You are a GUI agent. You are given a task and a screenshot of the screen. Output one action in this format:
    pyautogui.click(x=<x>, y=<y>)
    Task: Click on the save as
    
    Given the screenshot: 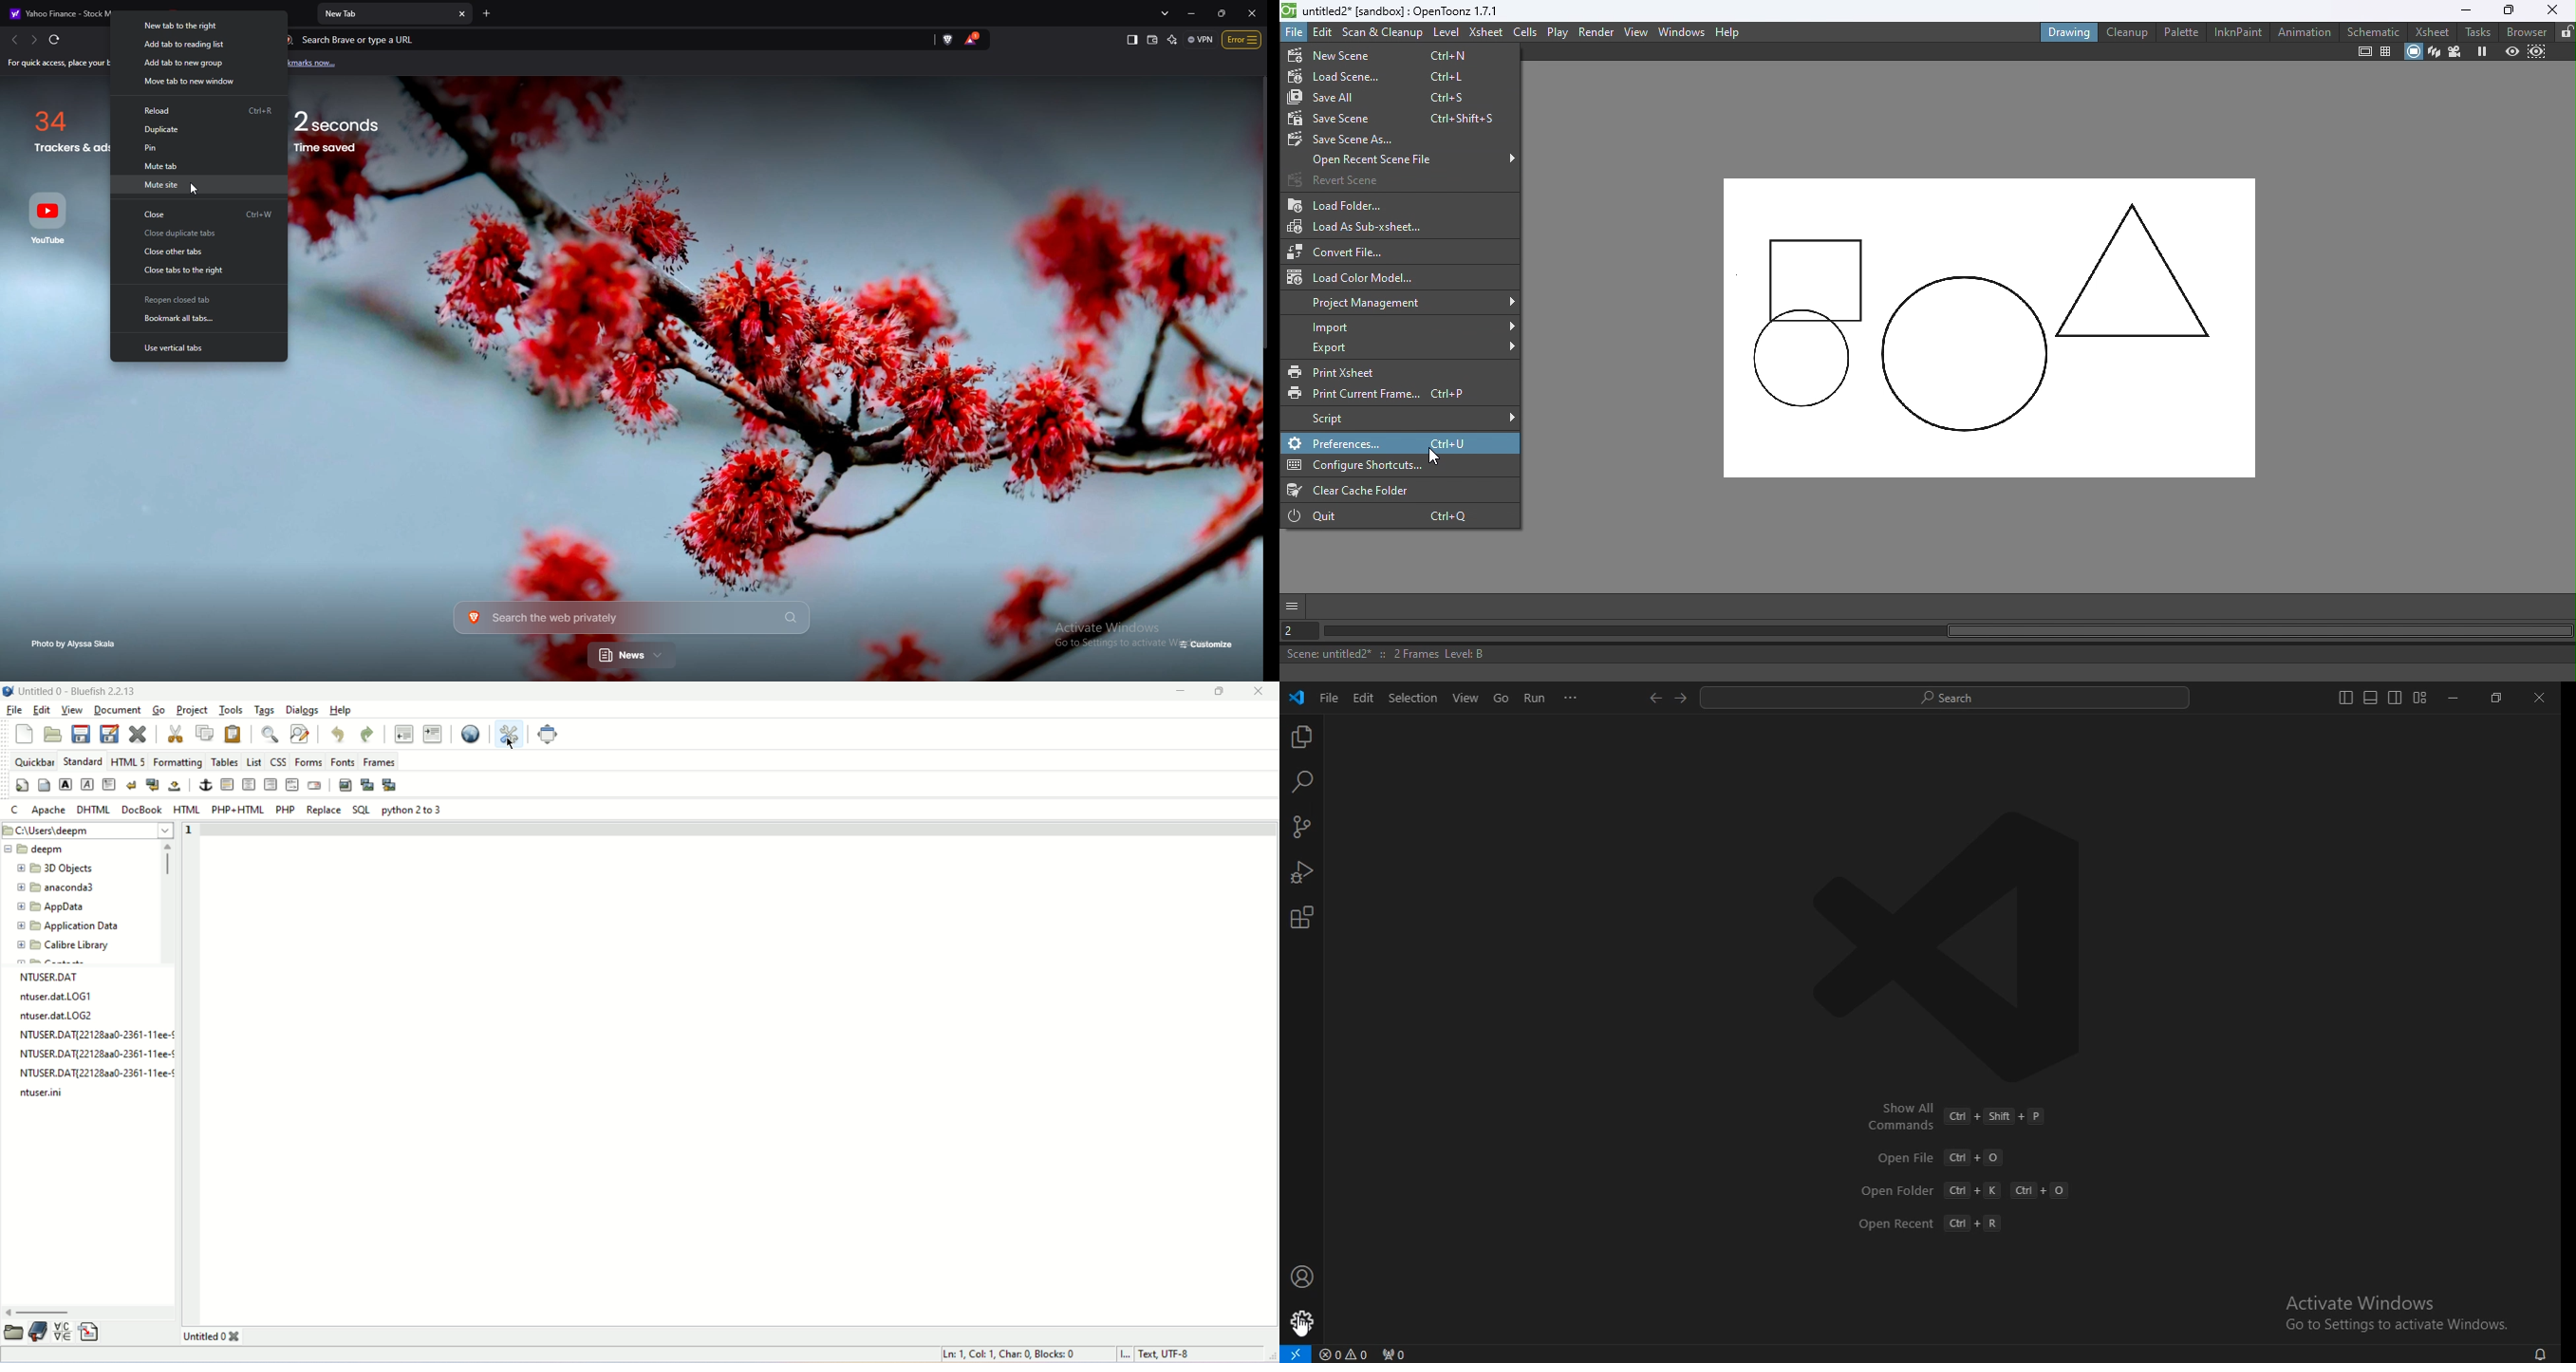 What is the action you would take?
    pyautogui.click(x=109, y=734)
    